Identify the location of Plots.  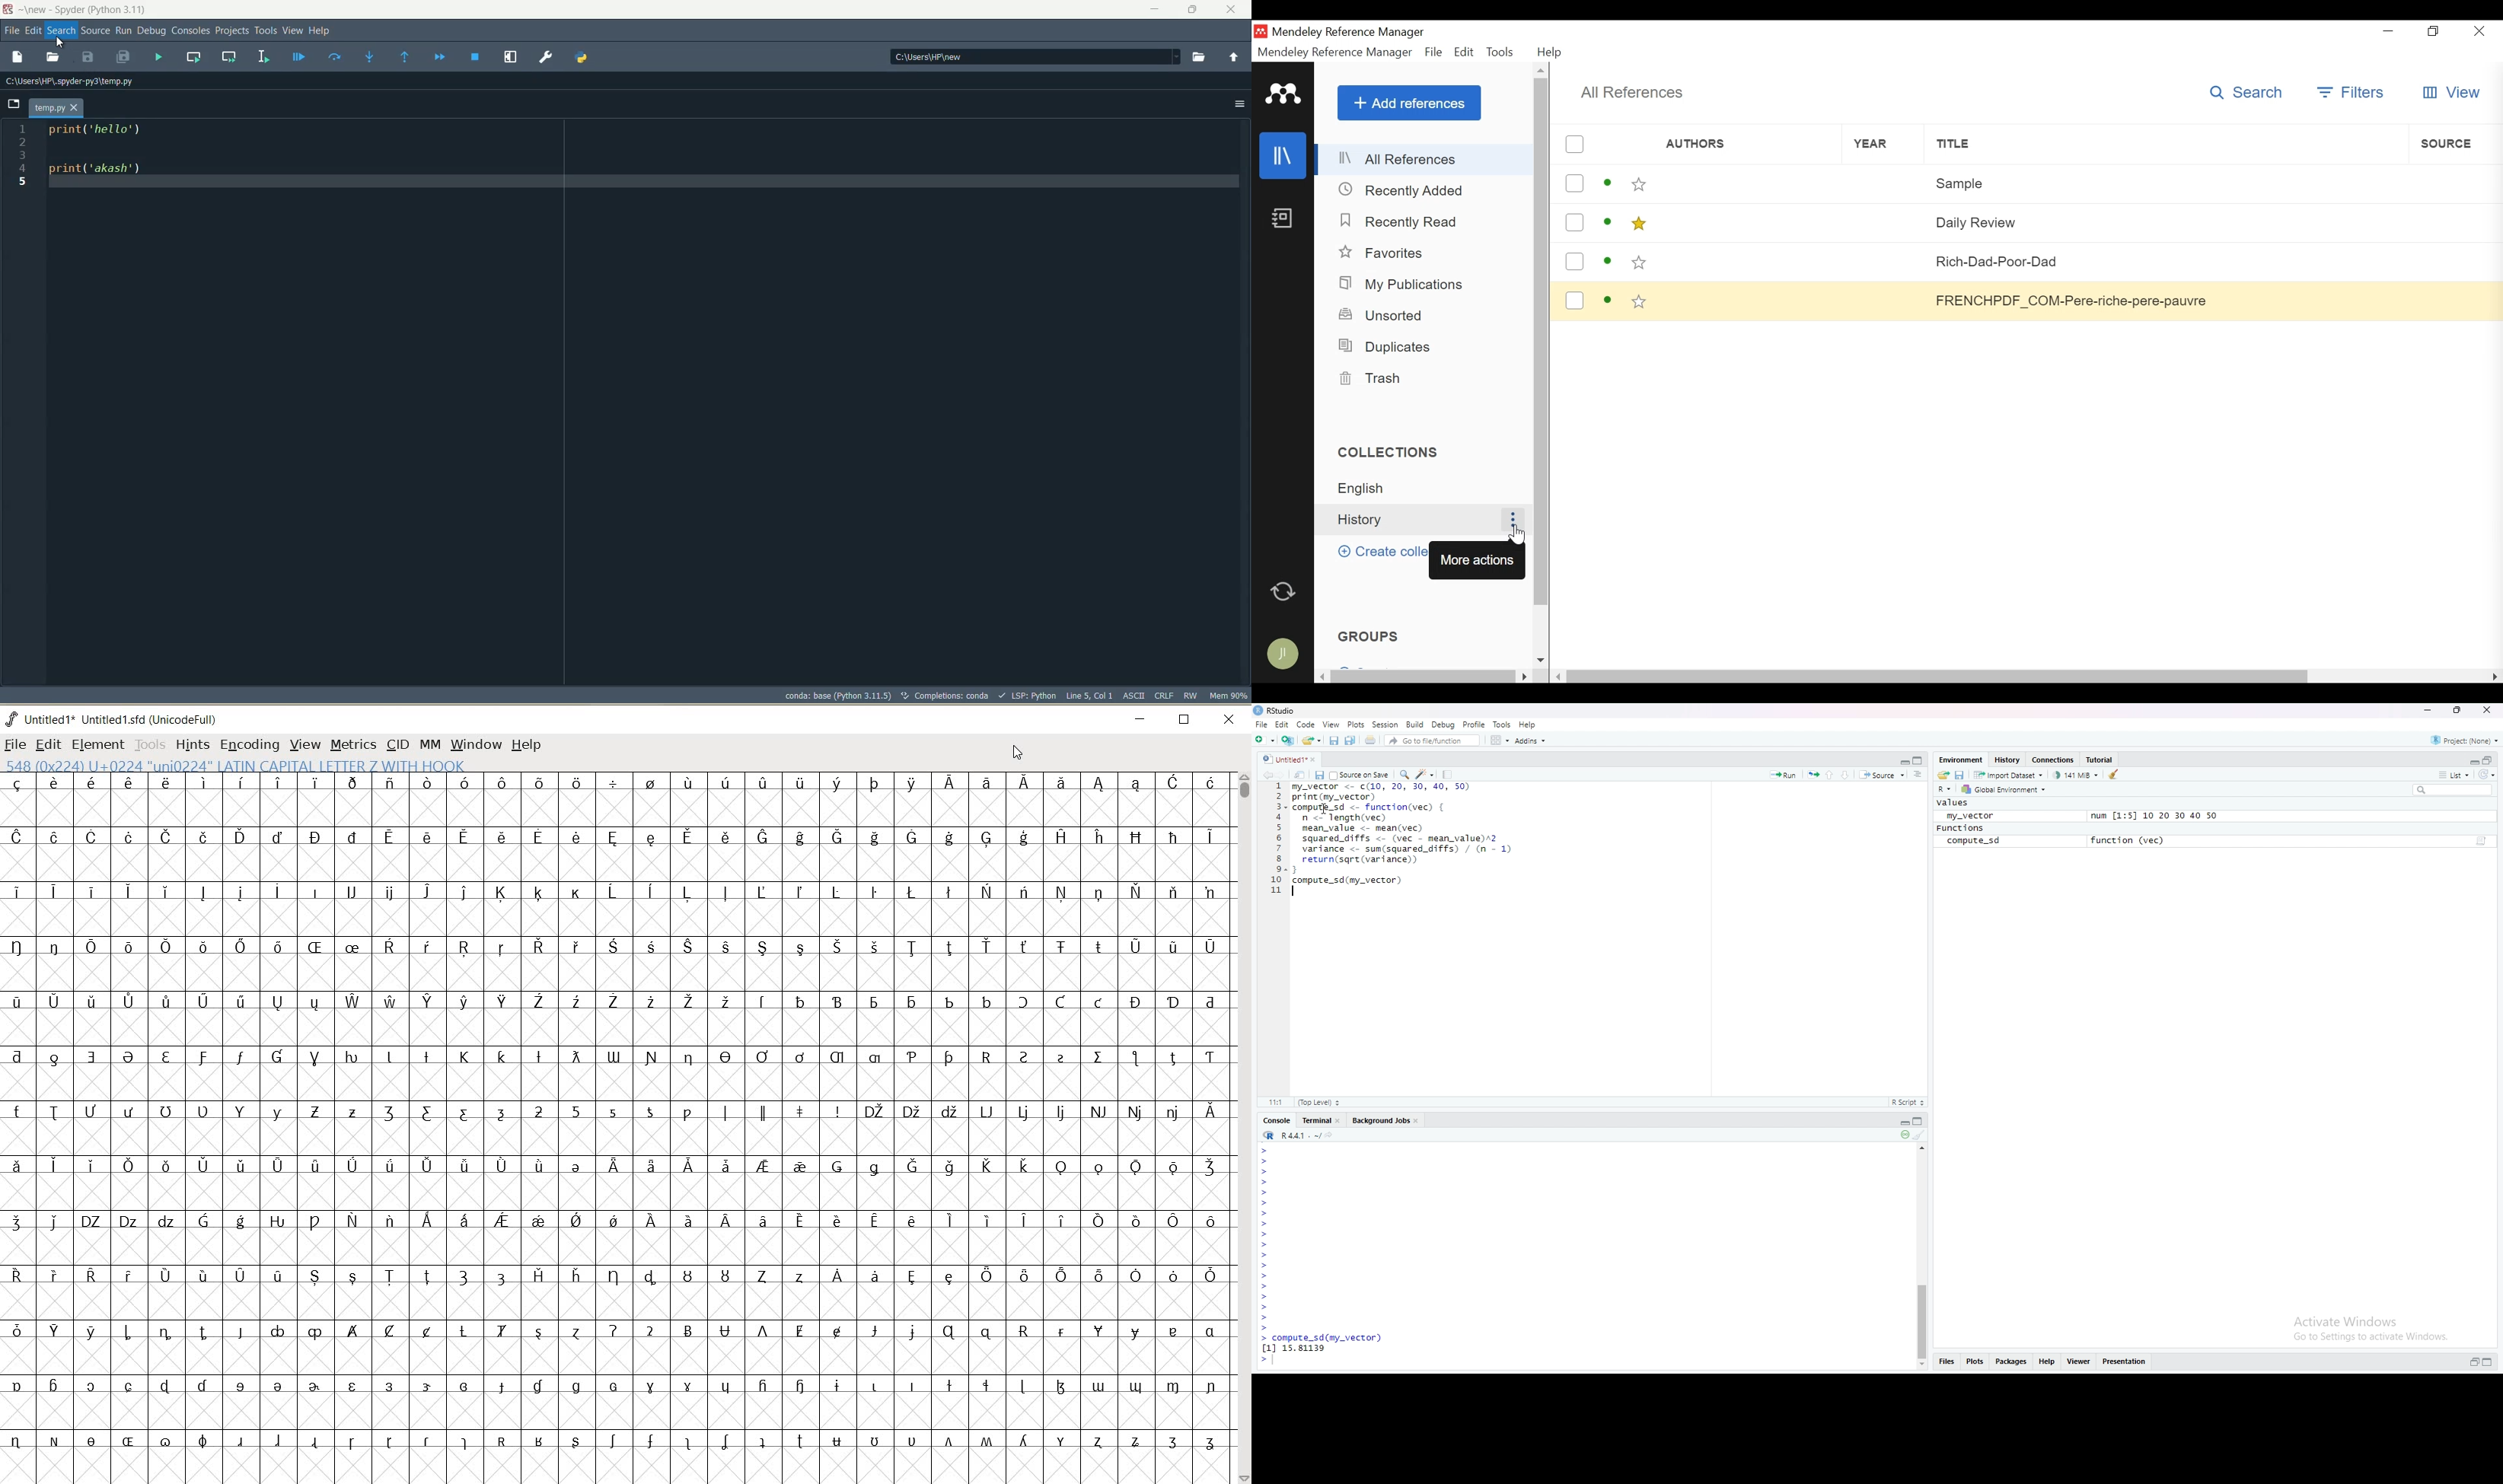
(1356, 724).